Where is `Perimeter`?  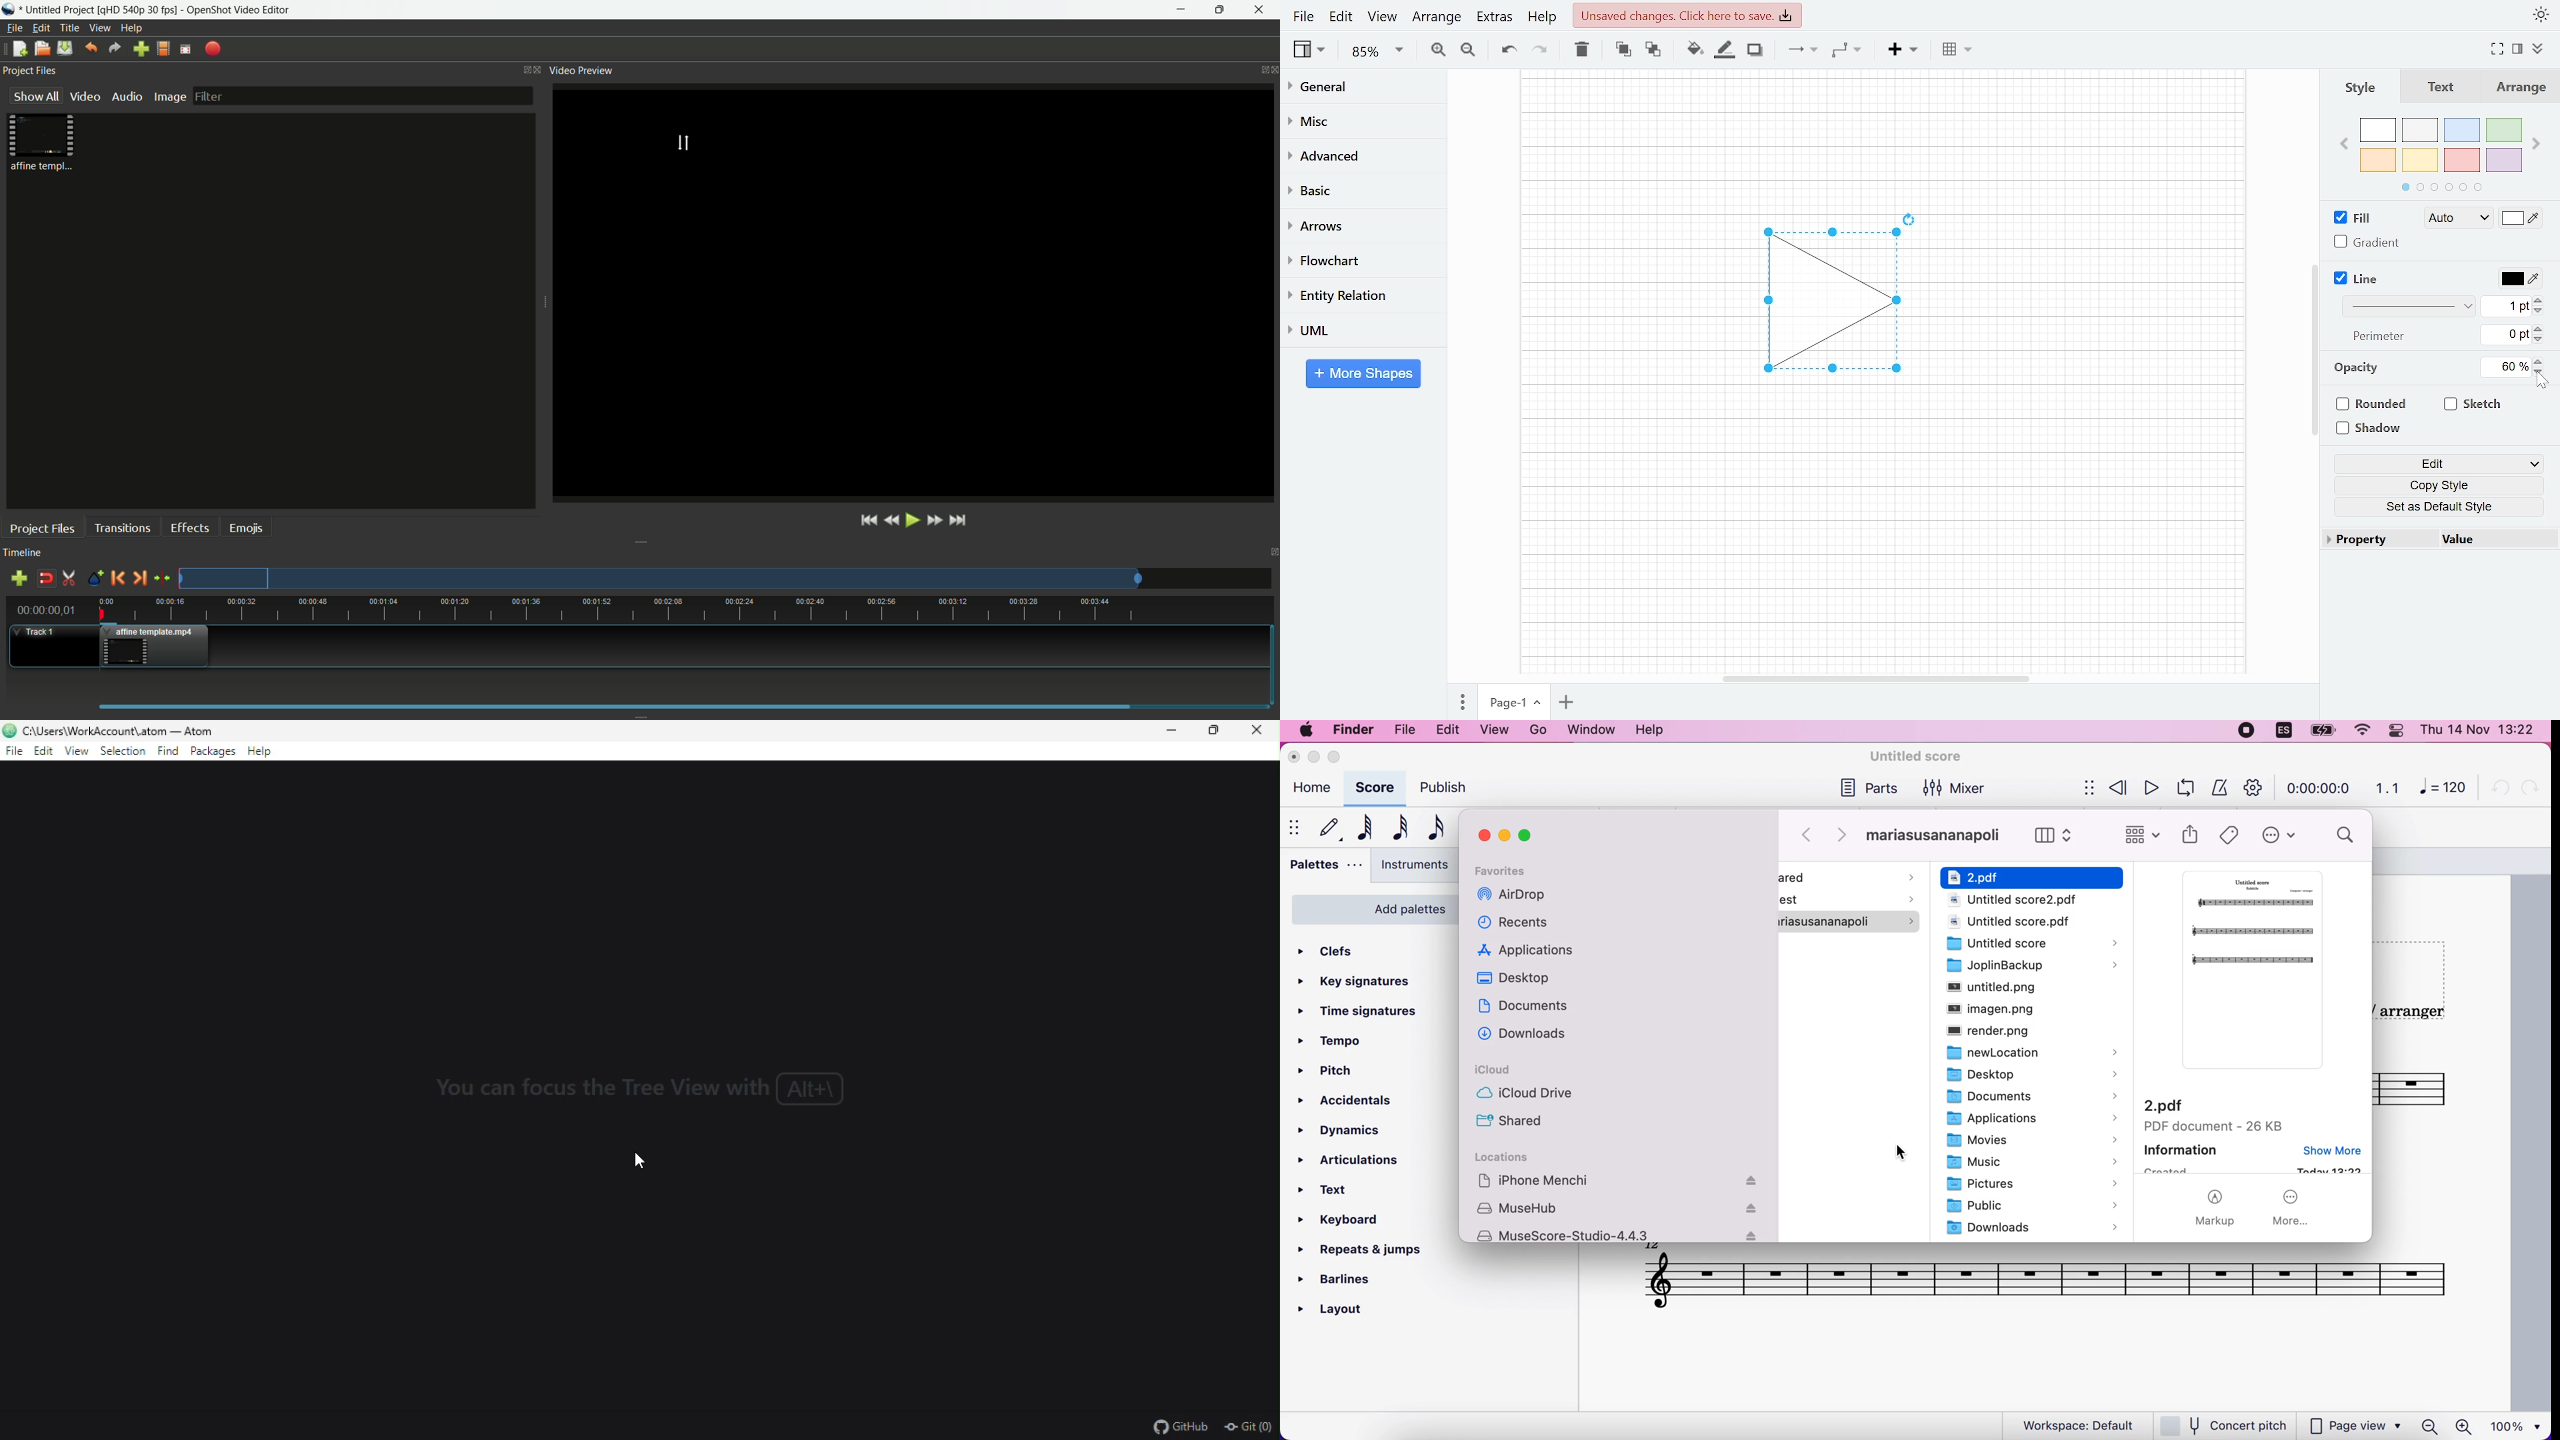
Perimeter is located at coordinates (2375, 337).